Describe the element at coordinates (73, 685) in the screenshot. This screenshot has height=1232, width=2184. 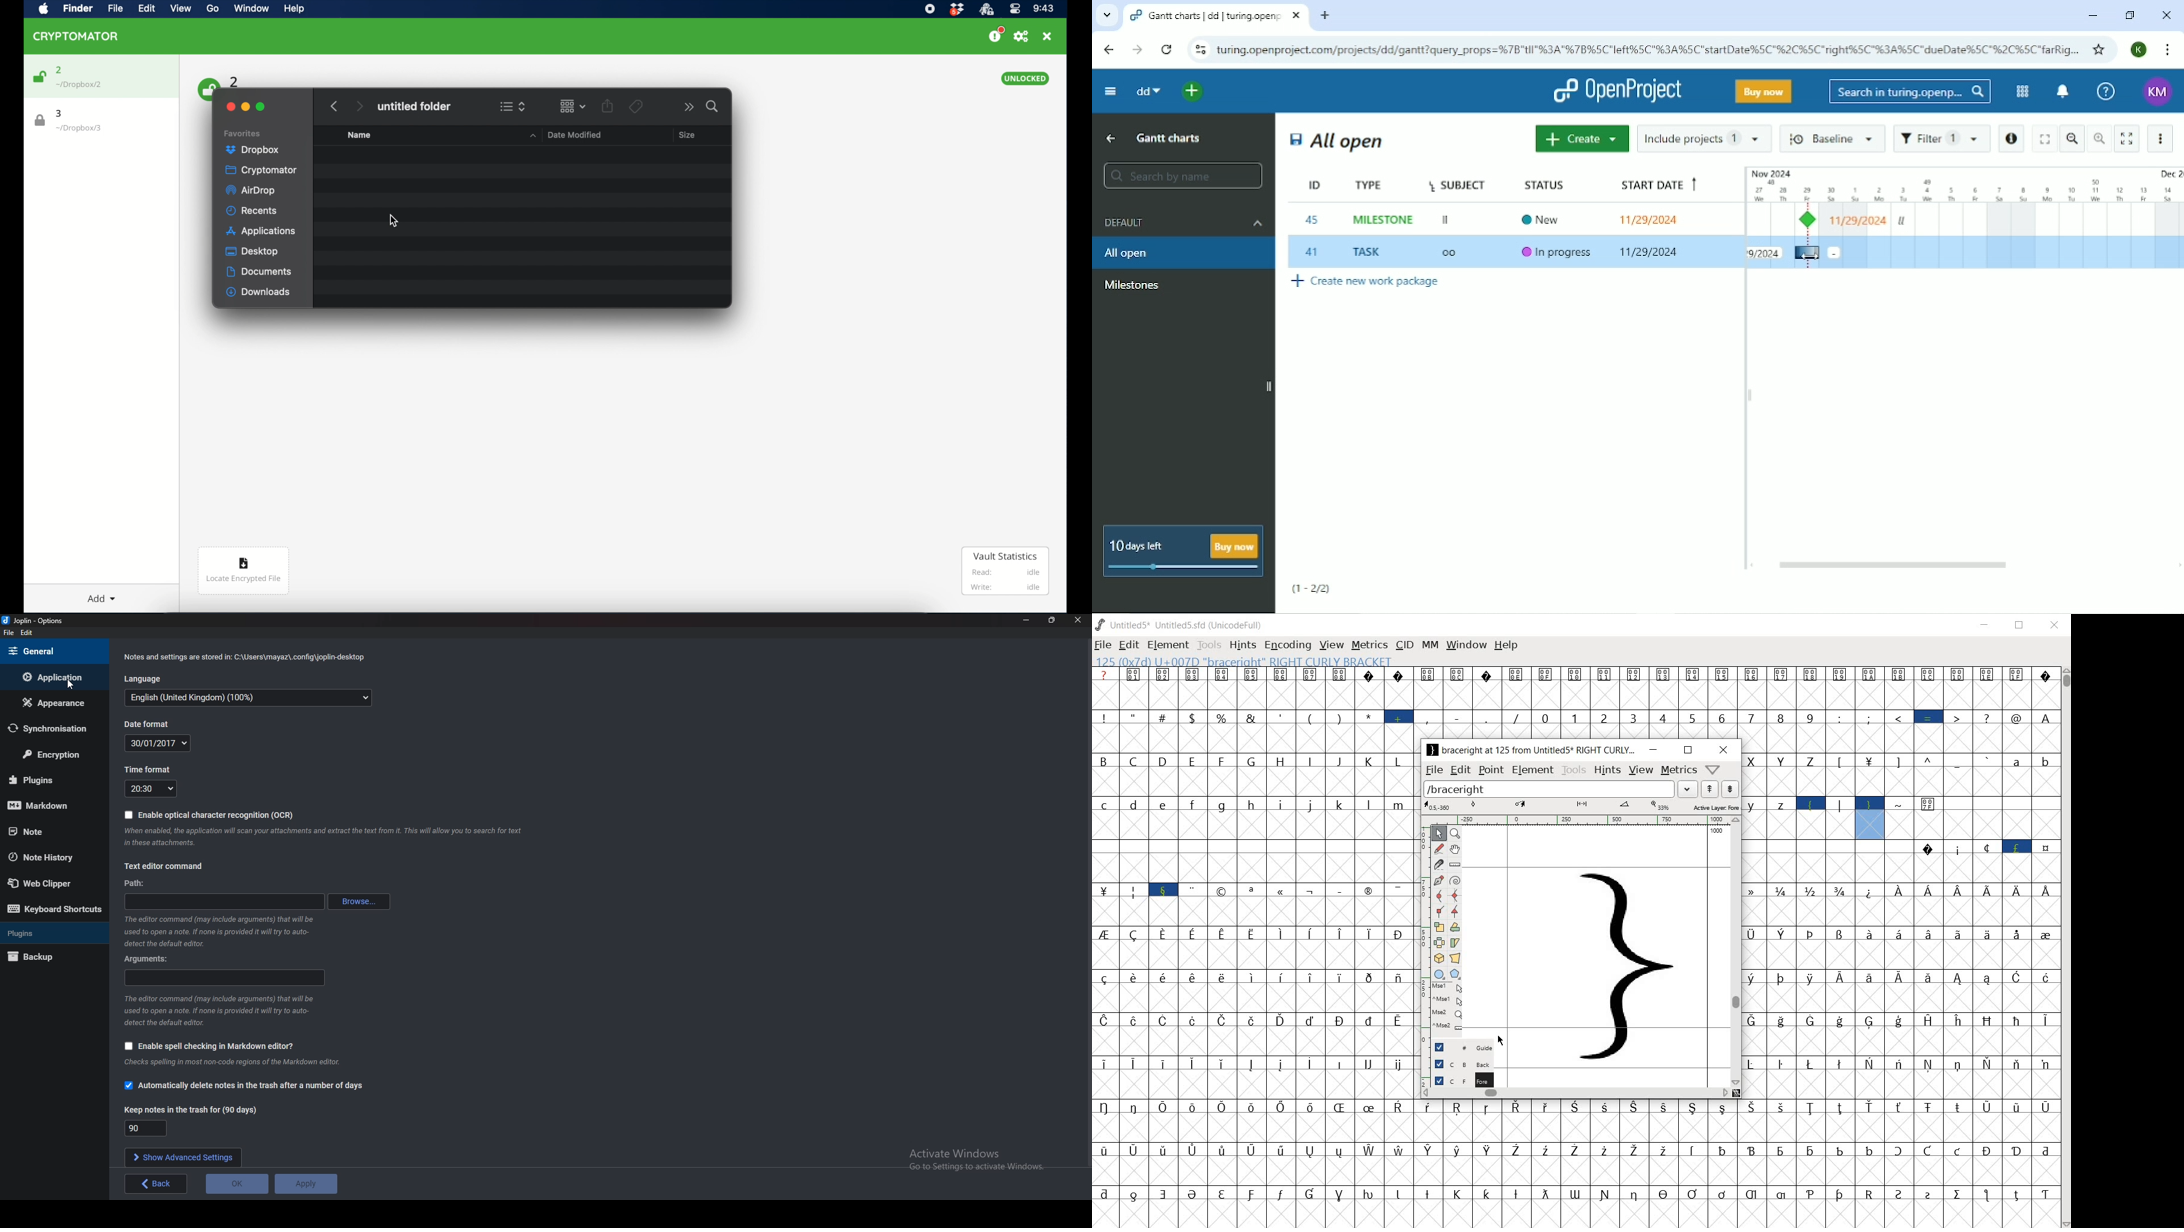
I see `cursor` at that location.